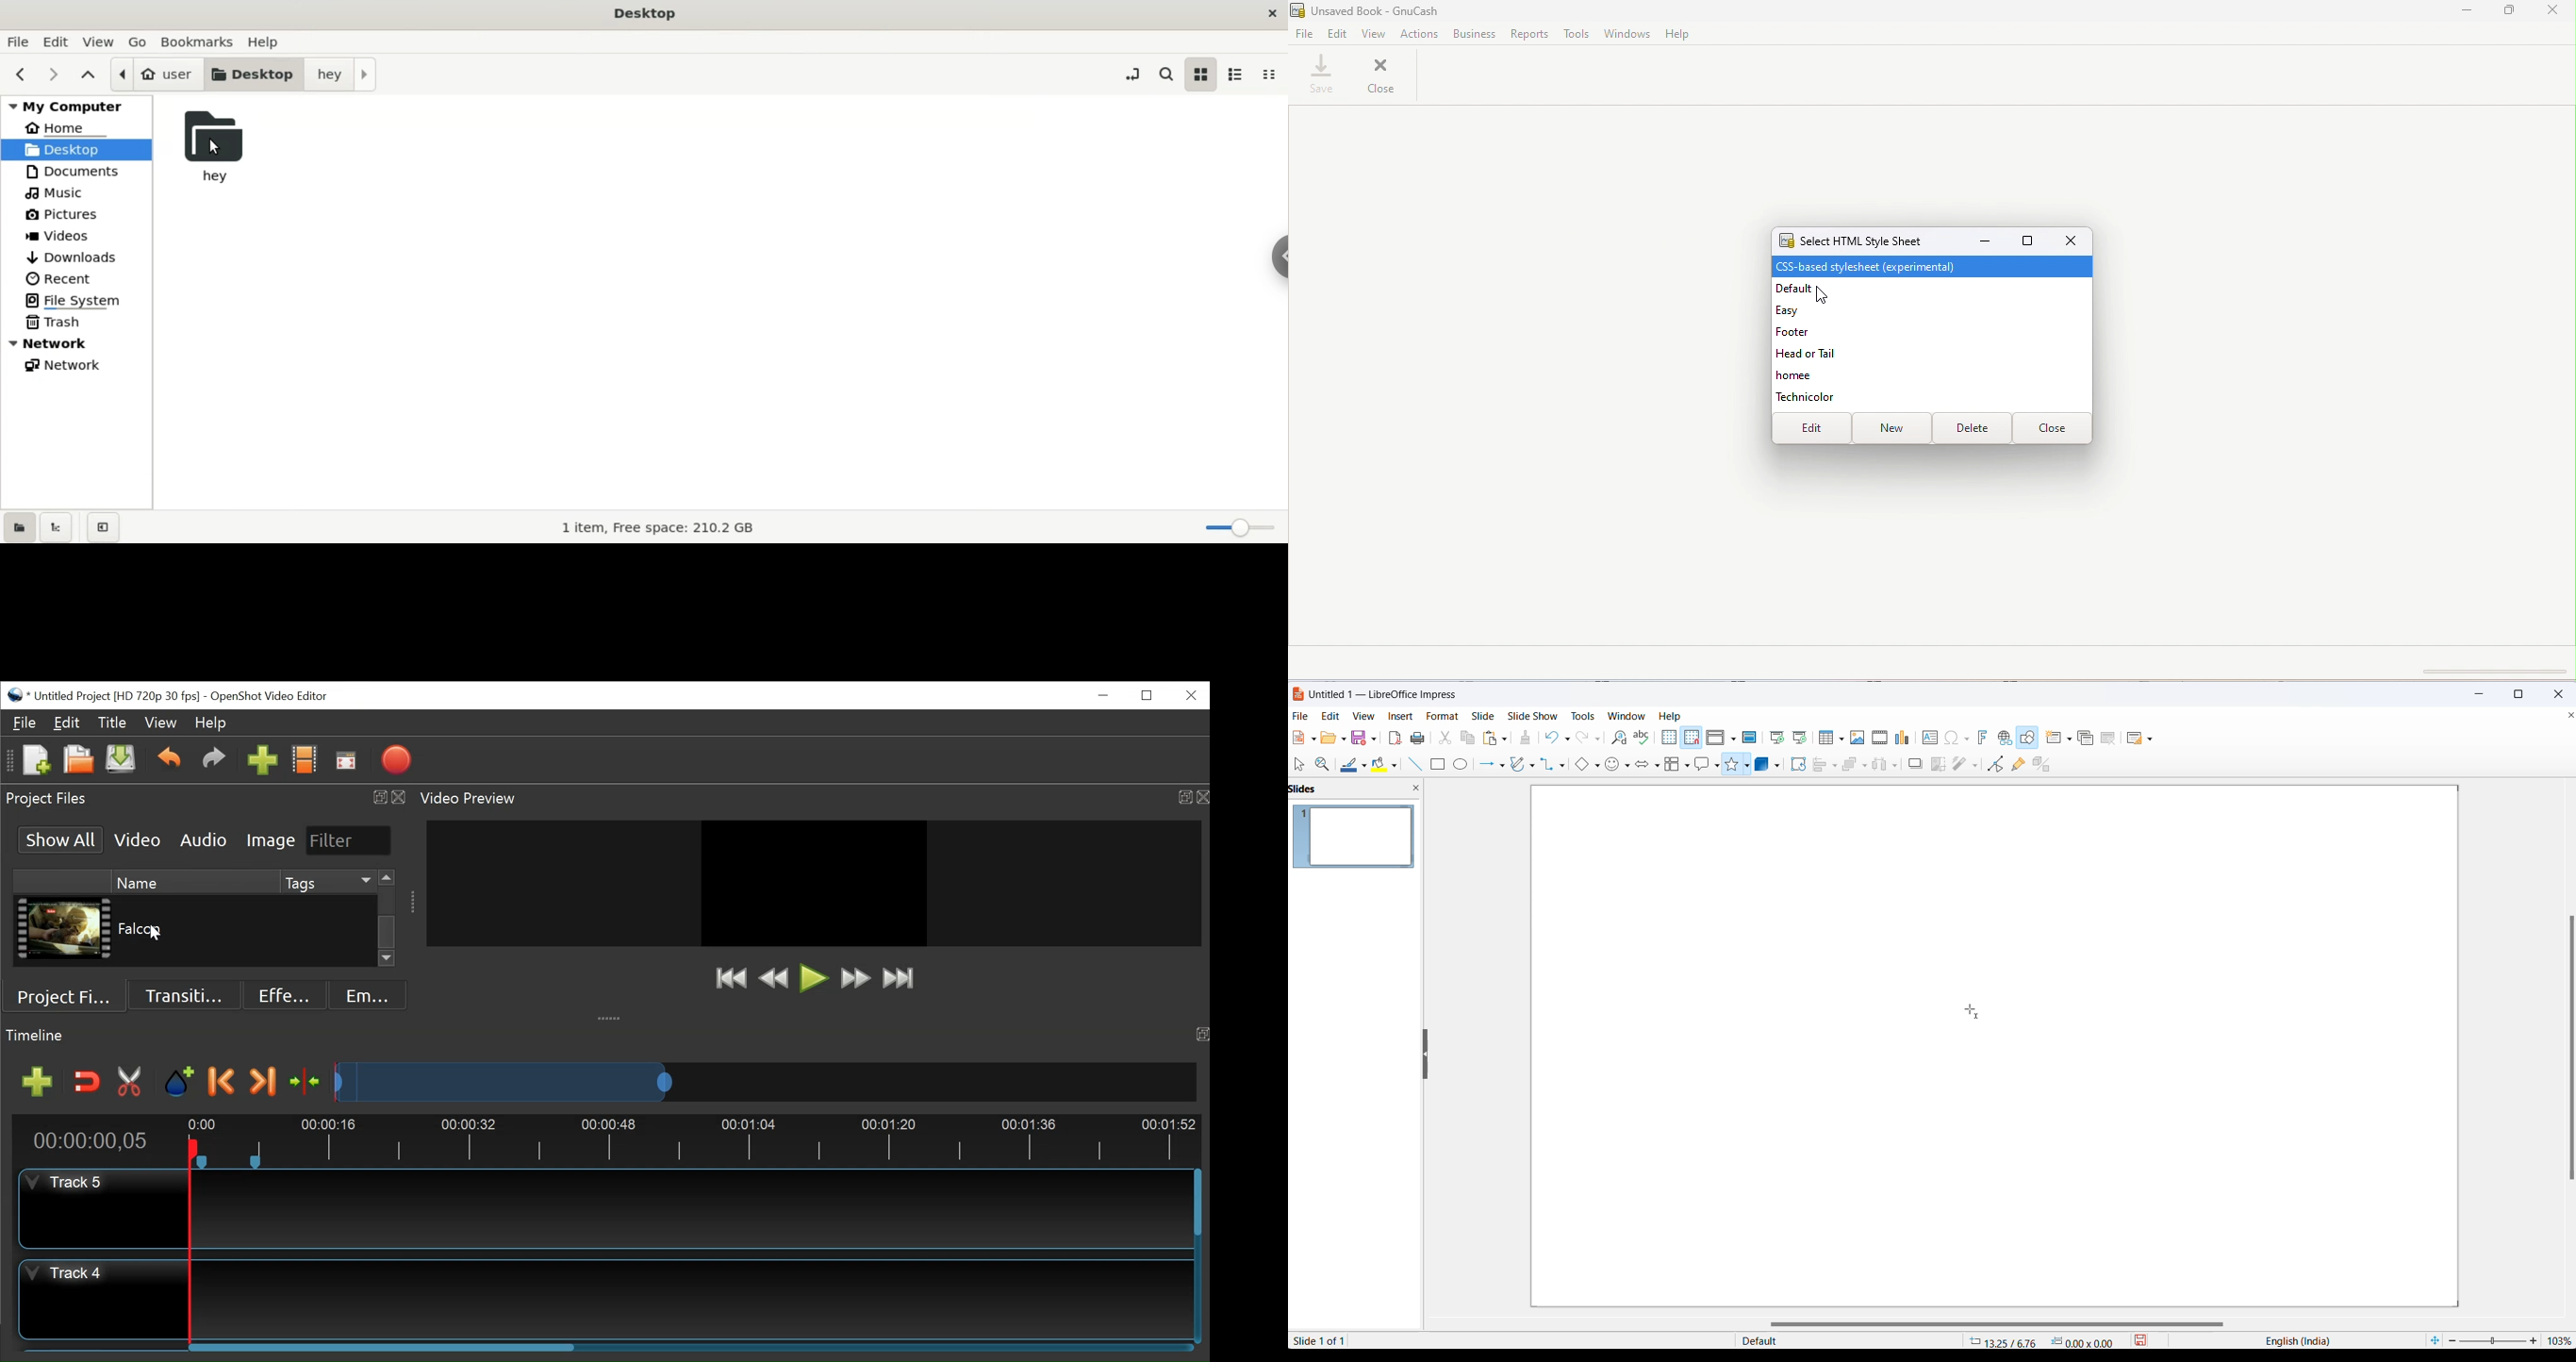 This screenshot has width=2576, height=1372. Describe the element at coordinates (2052, 428) in the screenshot. I see `Close` at that location.